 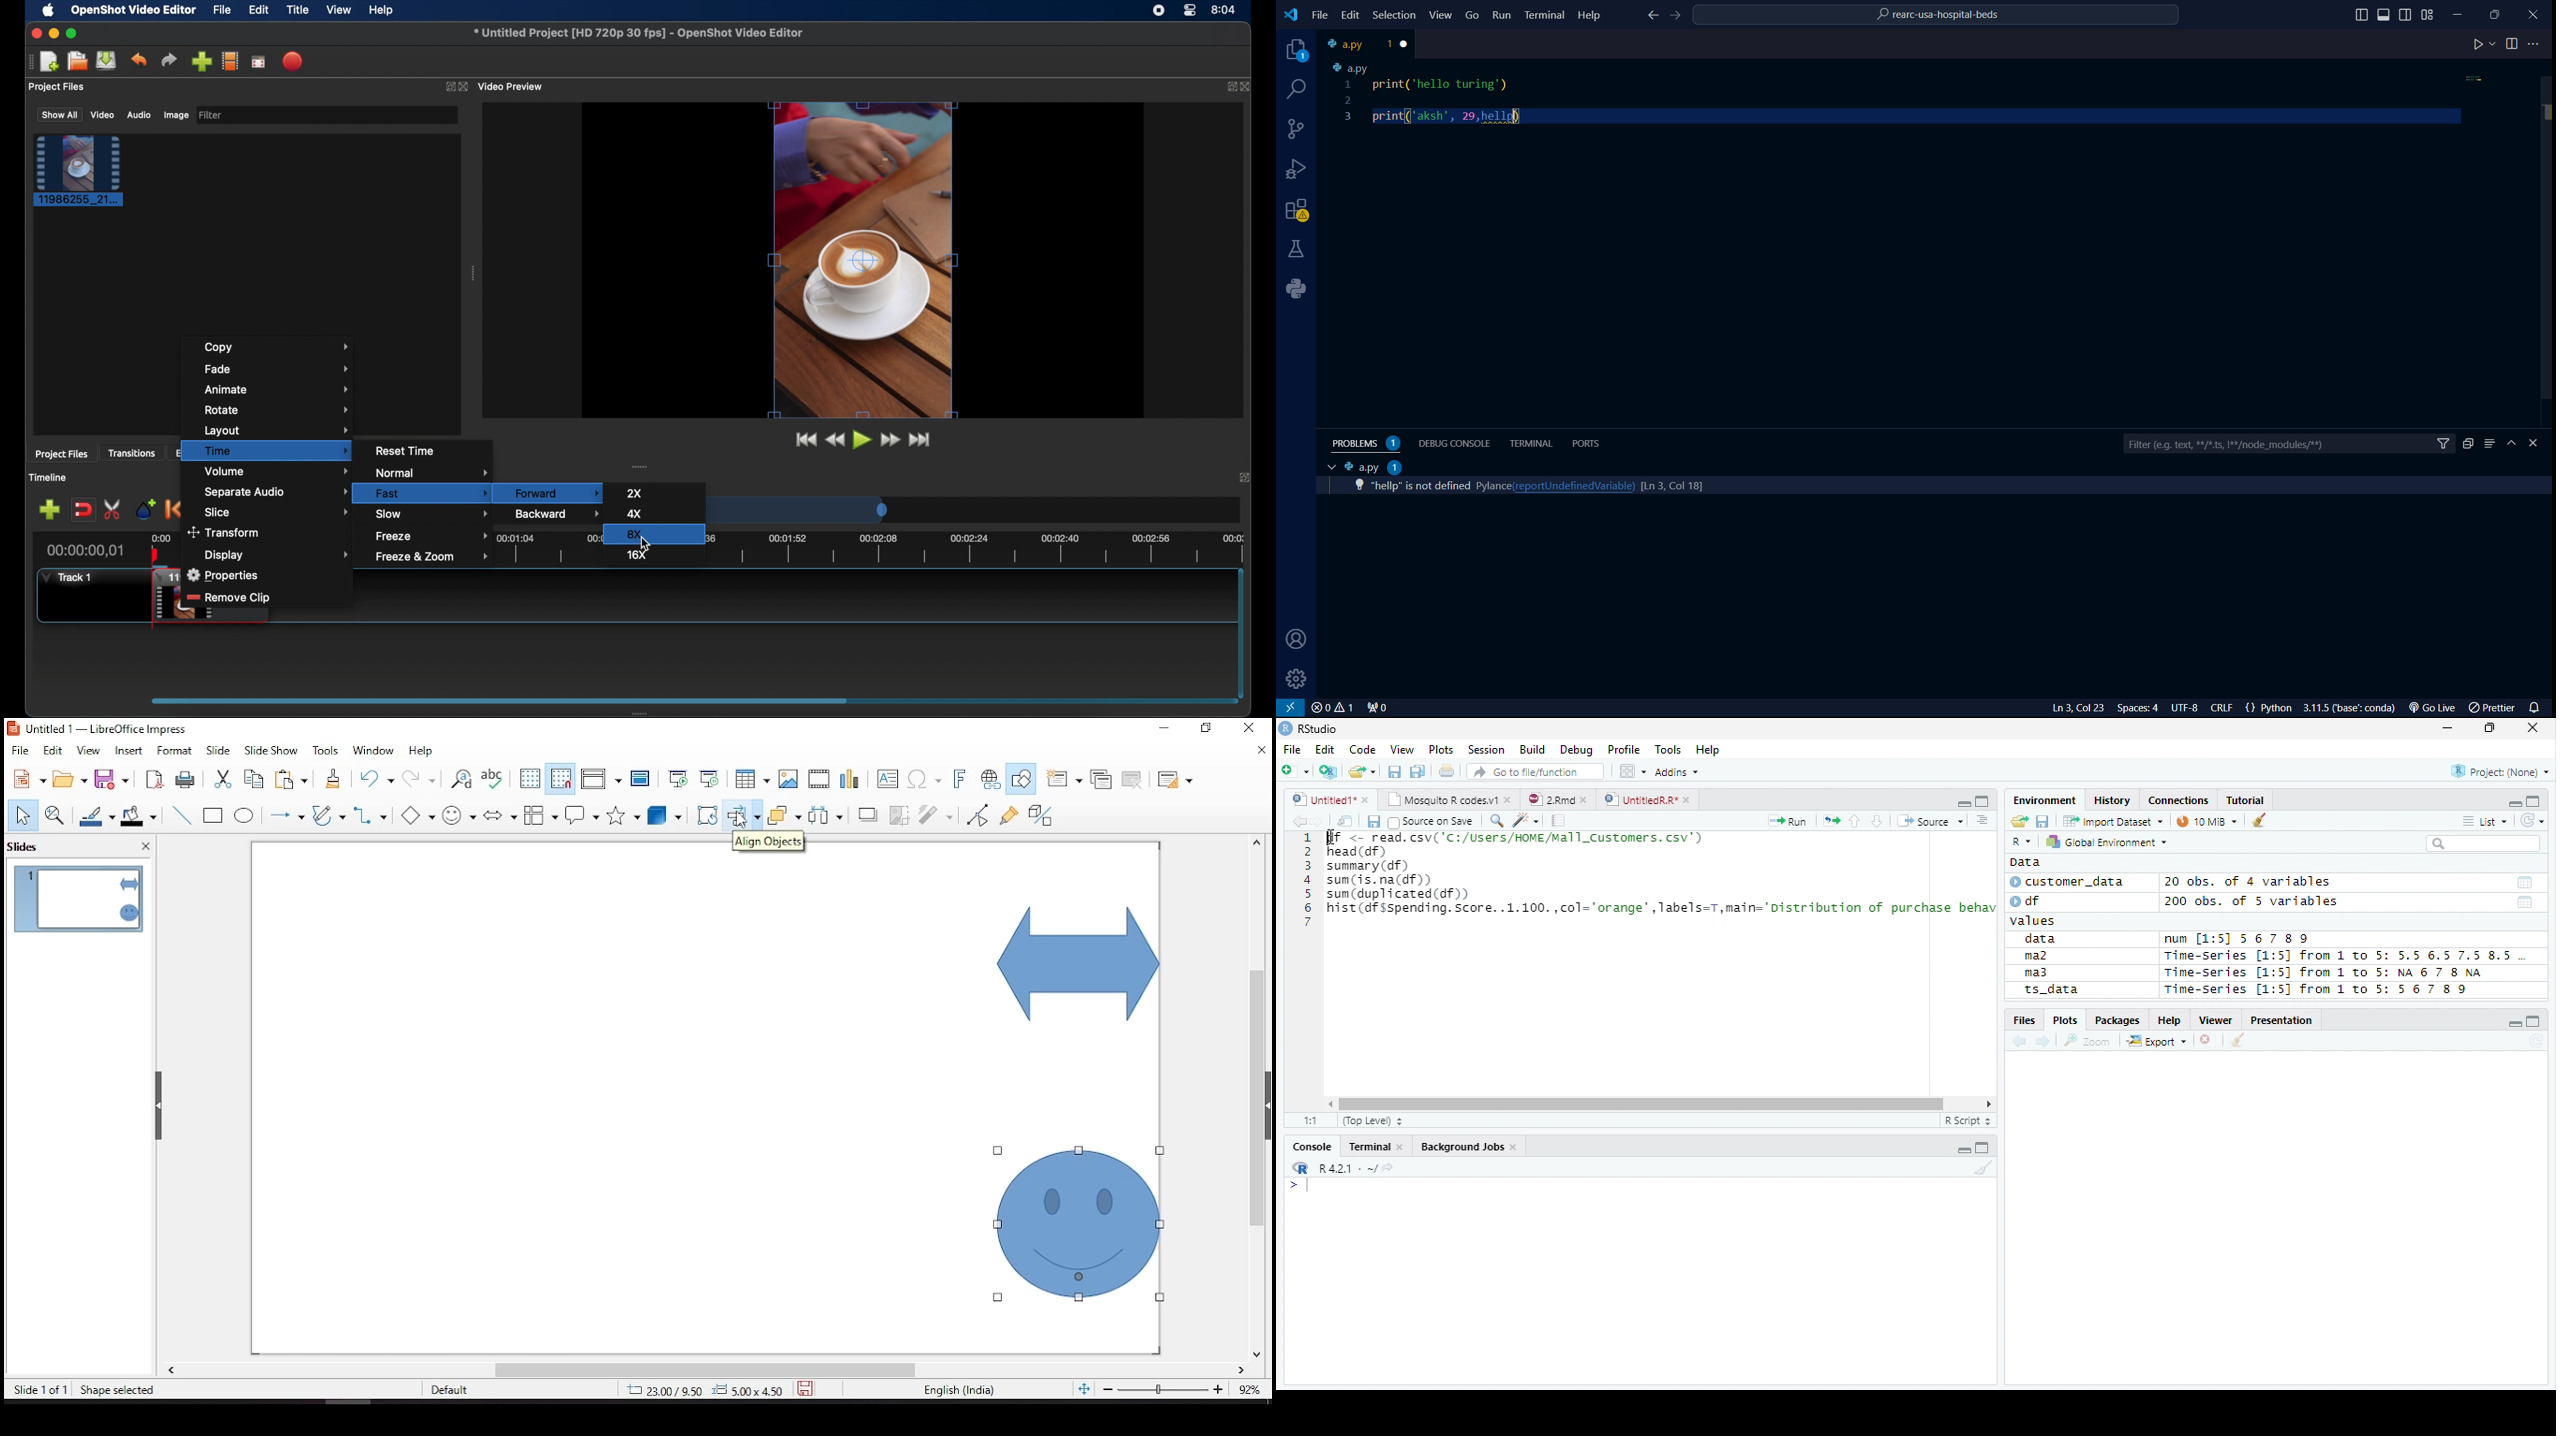 I want to click on crop image, so click(x=896, y=814).